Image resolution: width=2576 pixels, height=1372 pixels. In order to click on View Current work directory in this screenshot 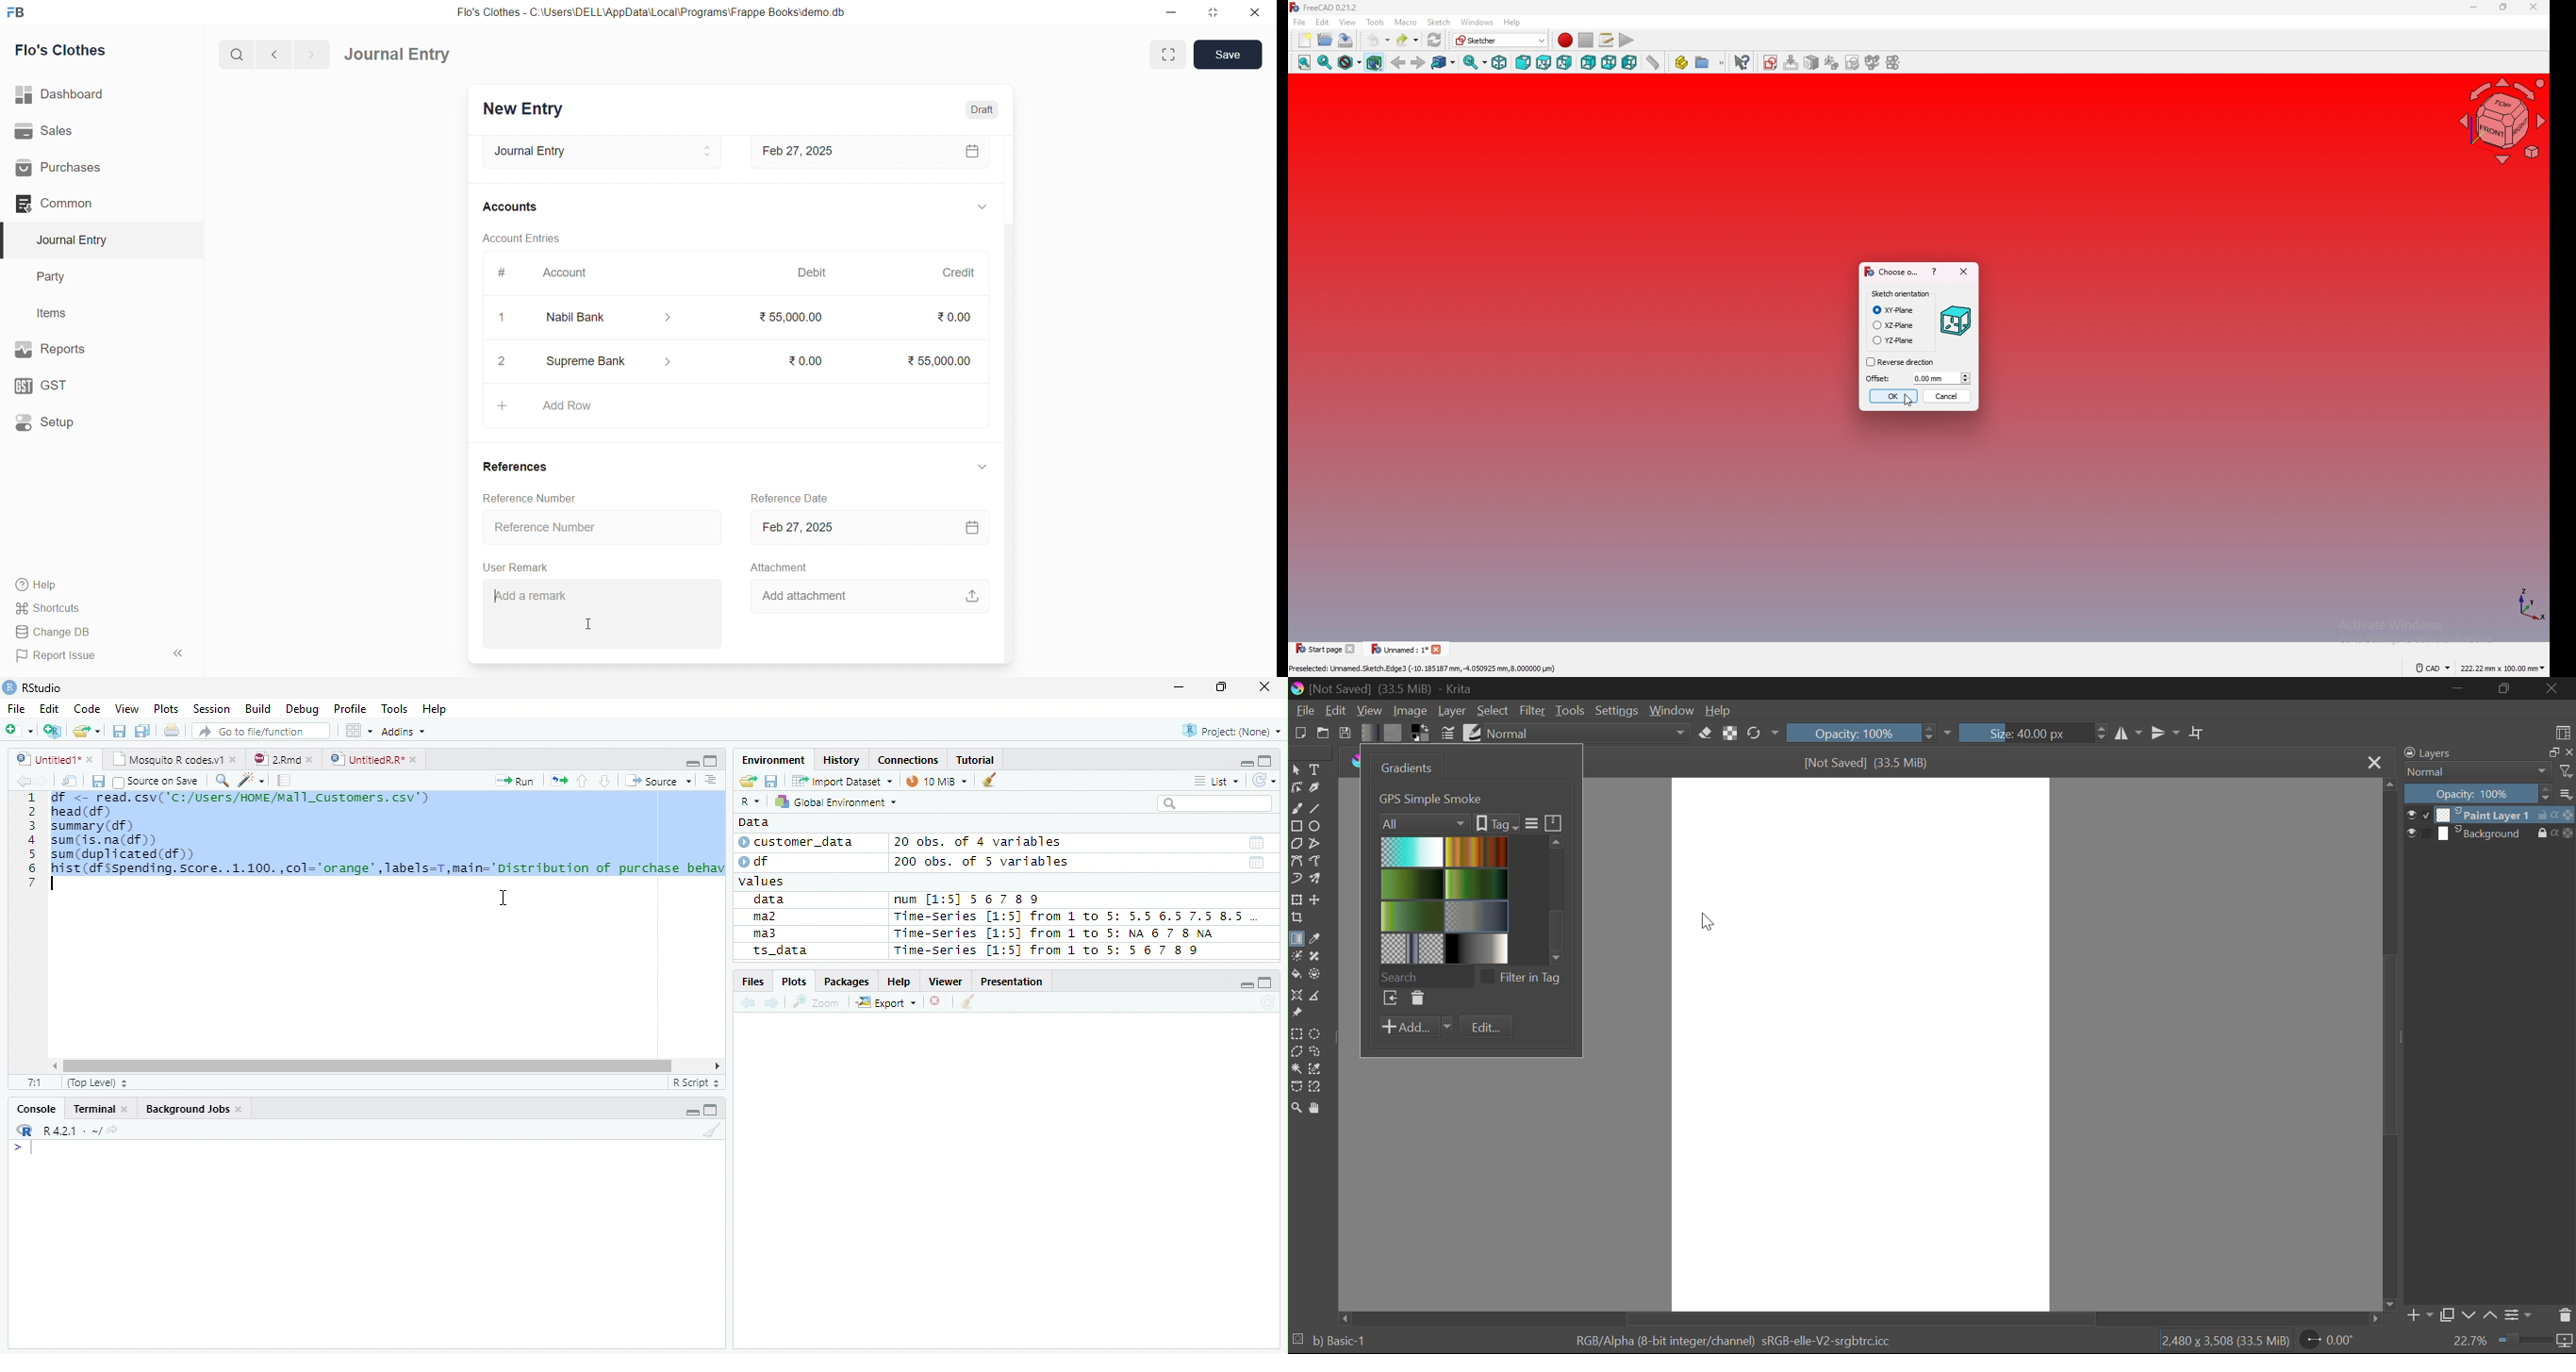, I will do `click(114, 1130)`.